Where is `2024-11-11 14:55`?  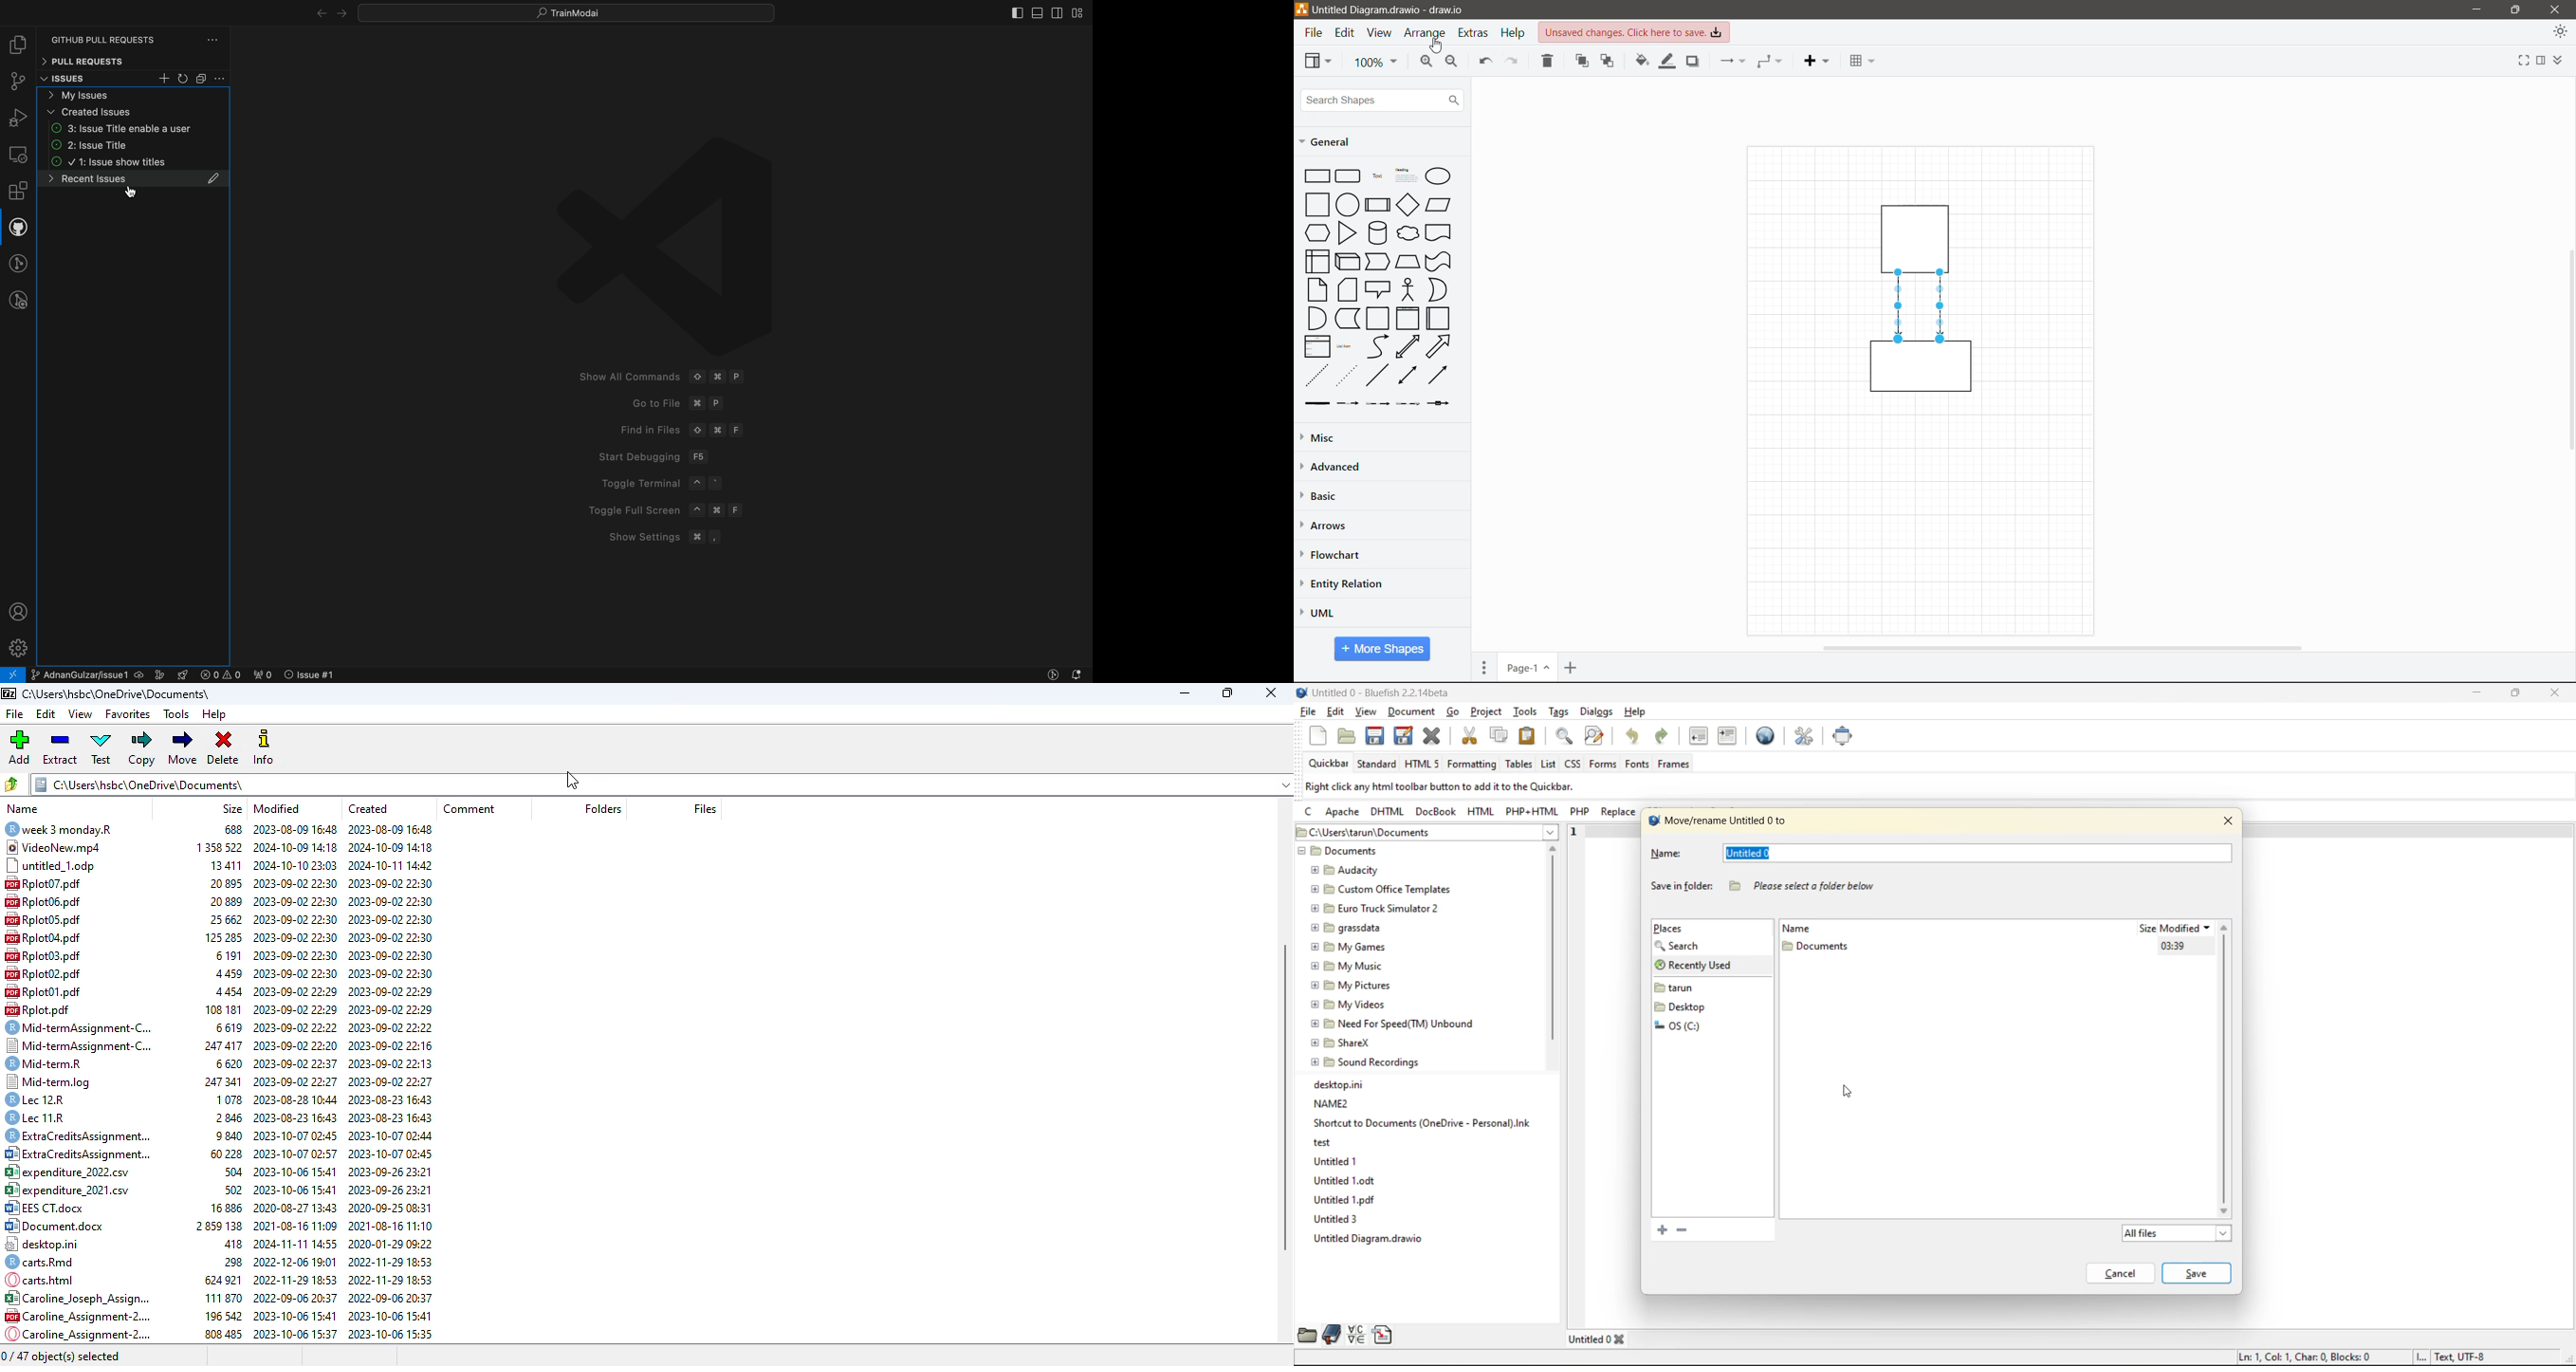
2024-11-11 14:55 is located at coordinates (293, 1245).